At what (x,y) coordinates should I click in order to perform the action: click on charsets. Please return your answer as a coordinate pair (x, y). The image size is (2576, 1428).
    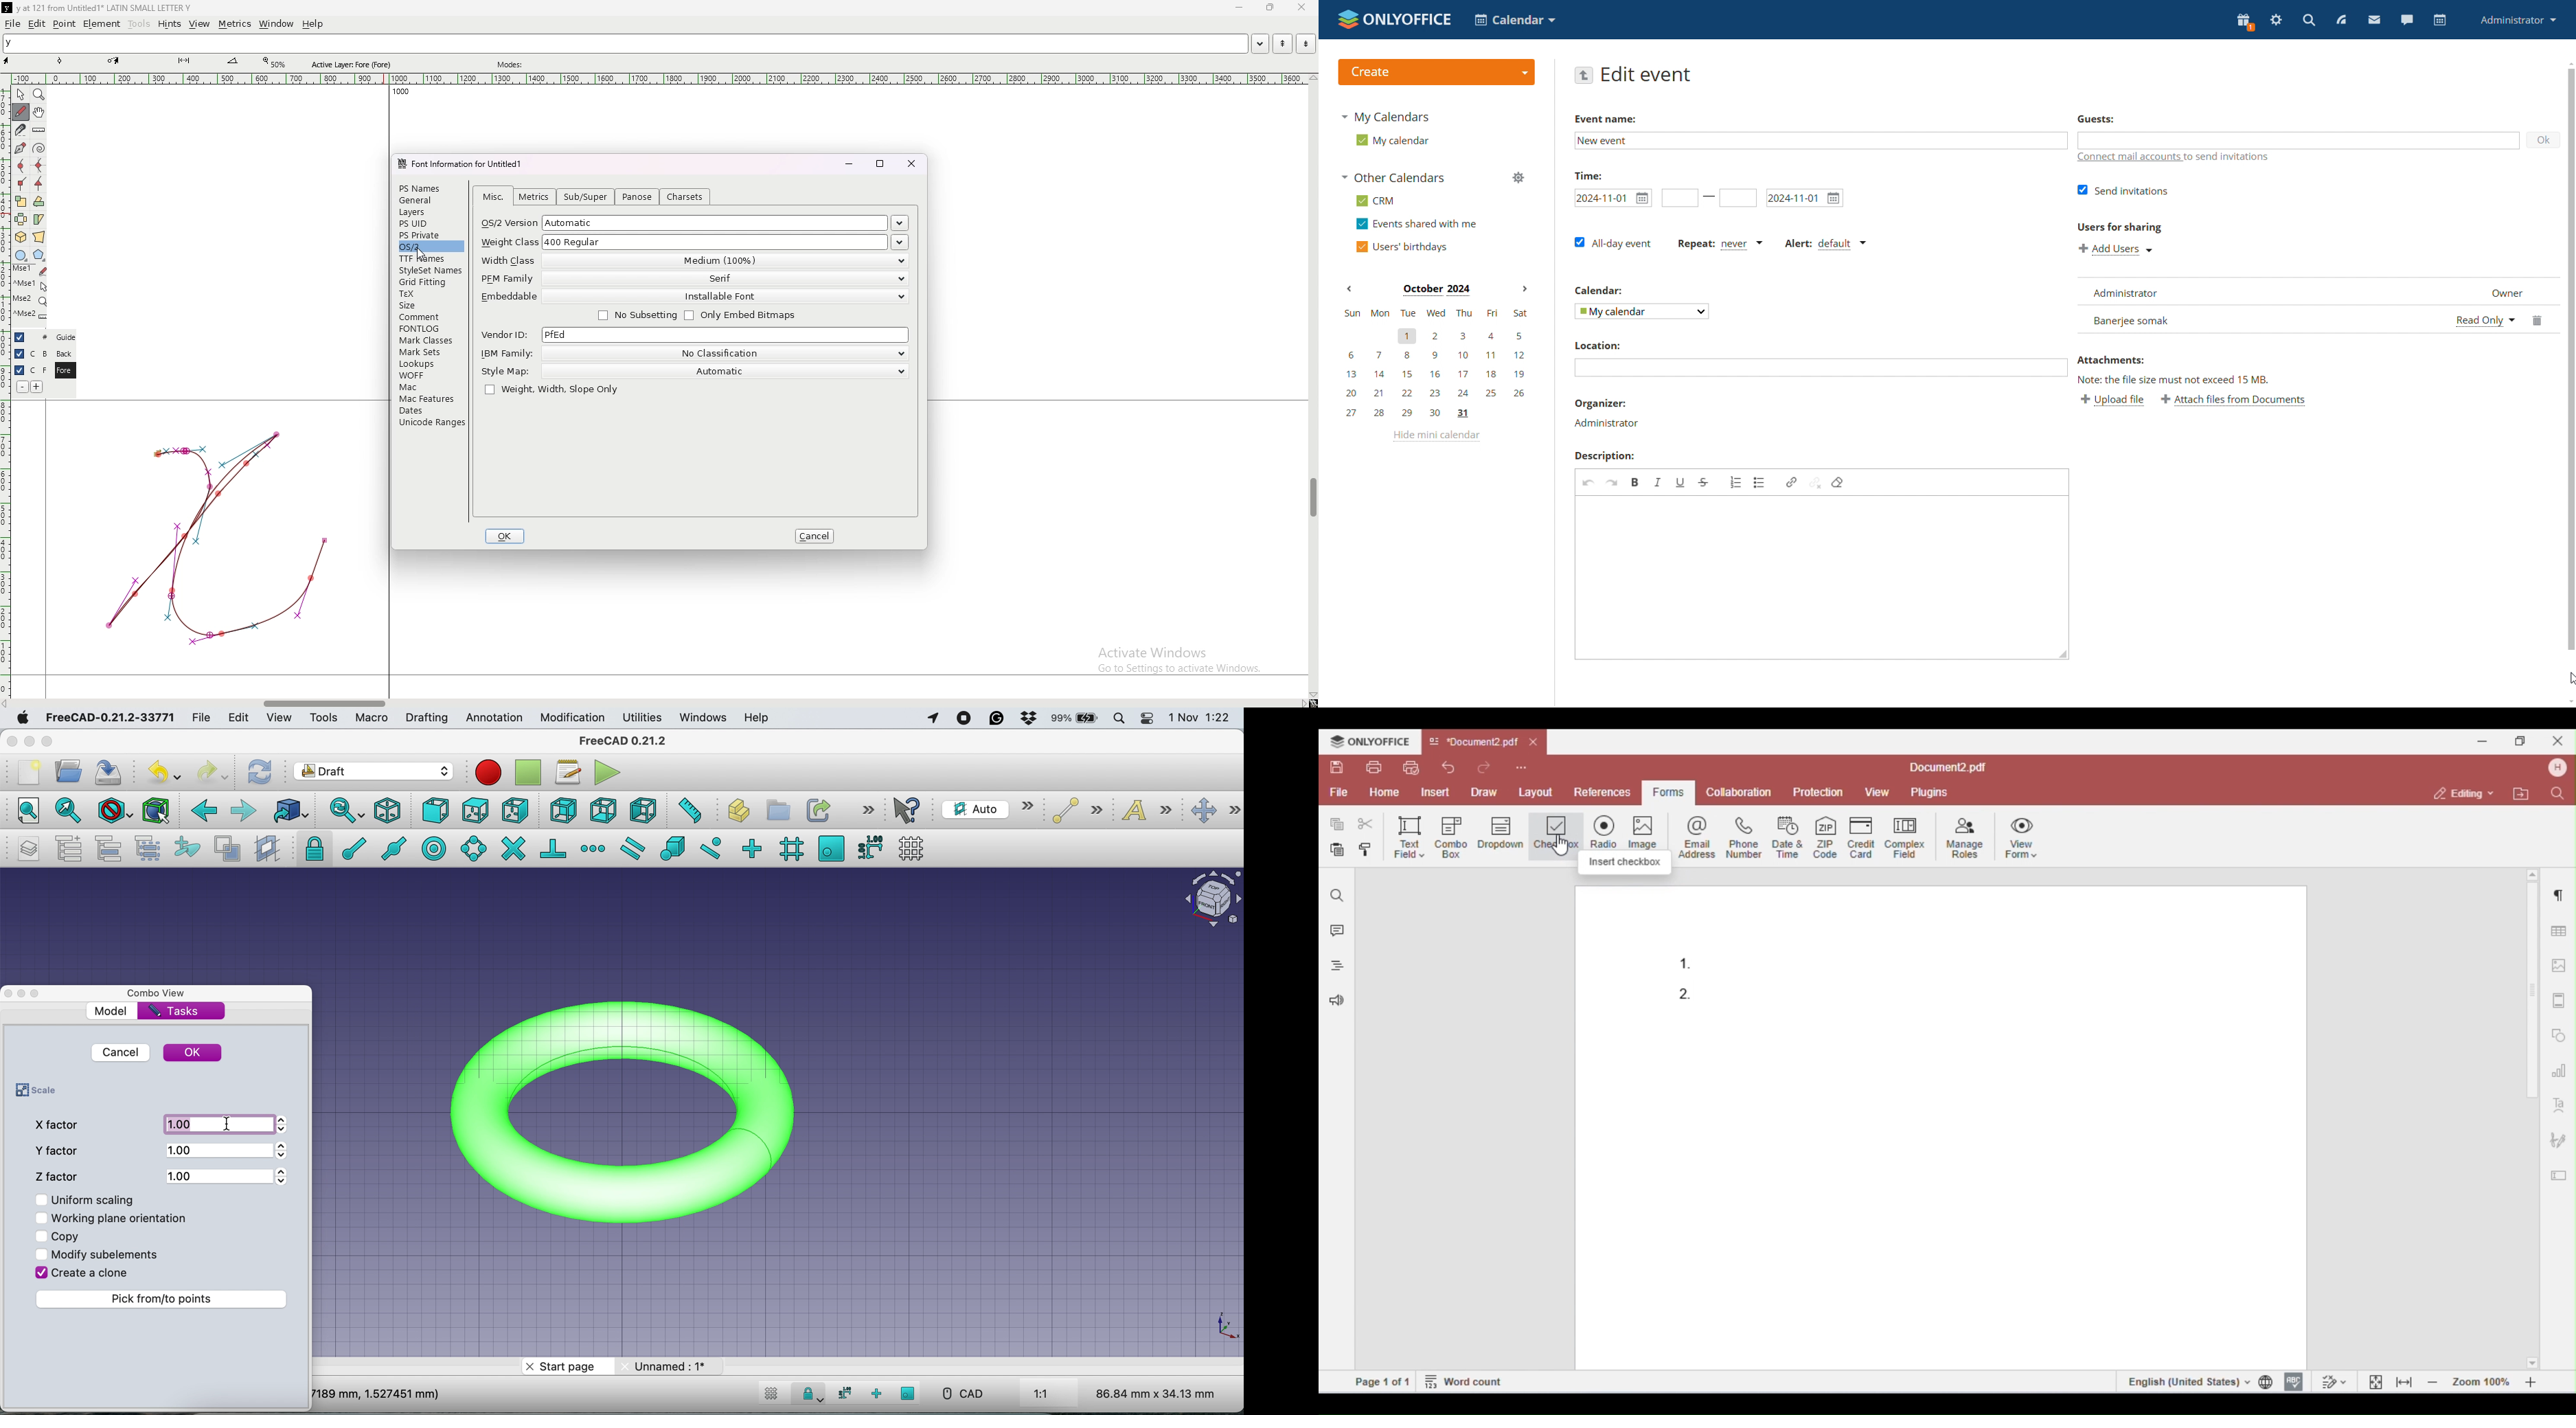
    Looking at the image, I should click on (685, 196).